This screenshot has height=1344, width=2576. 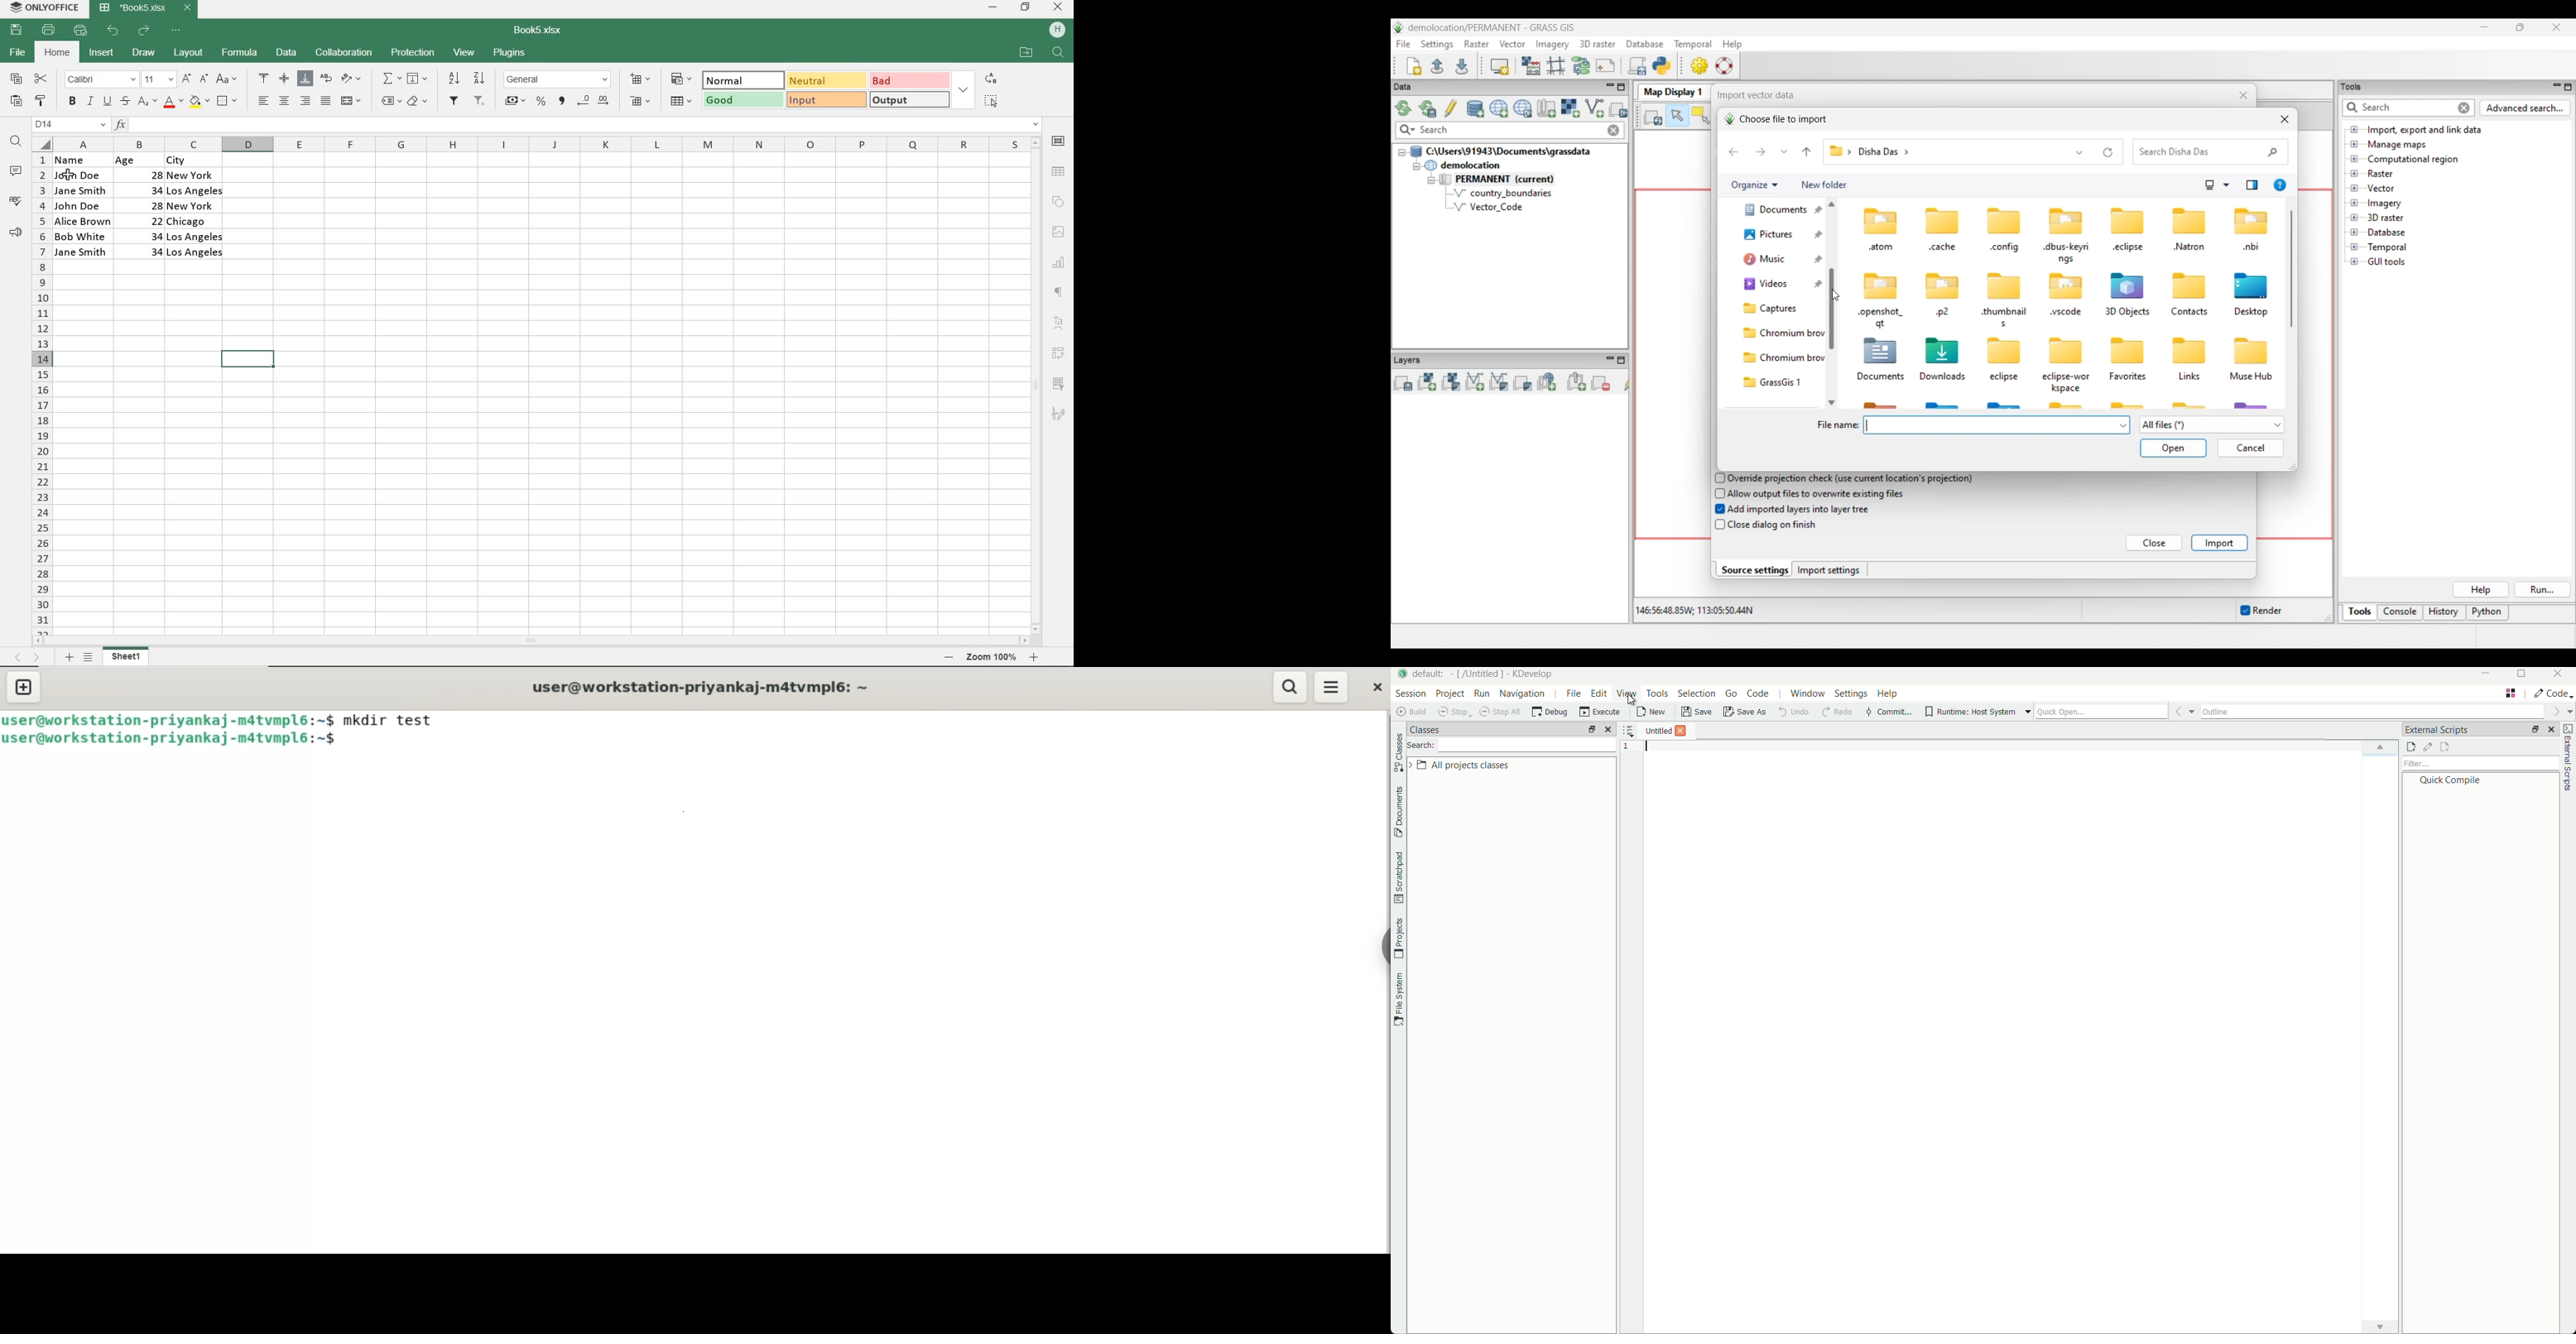 What do you see at coordinates (1431, 180) in the screenshot?
I see `Collapse permanent files view` at bounding box center [1431, 180].